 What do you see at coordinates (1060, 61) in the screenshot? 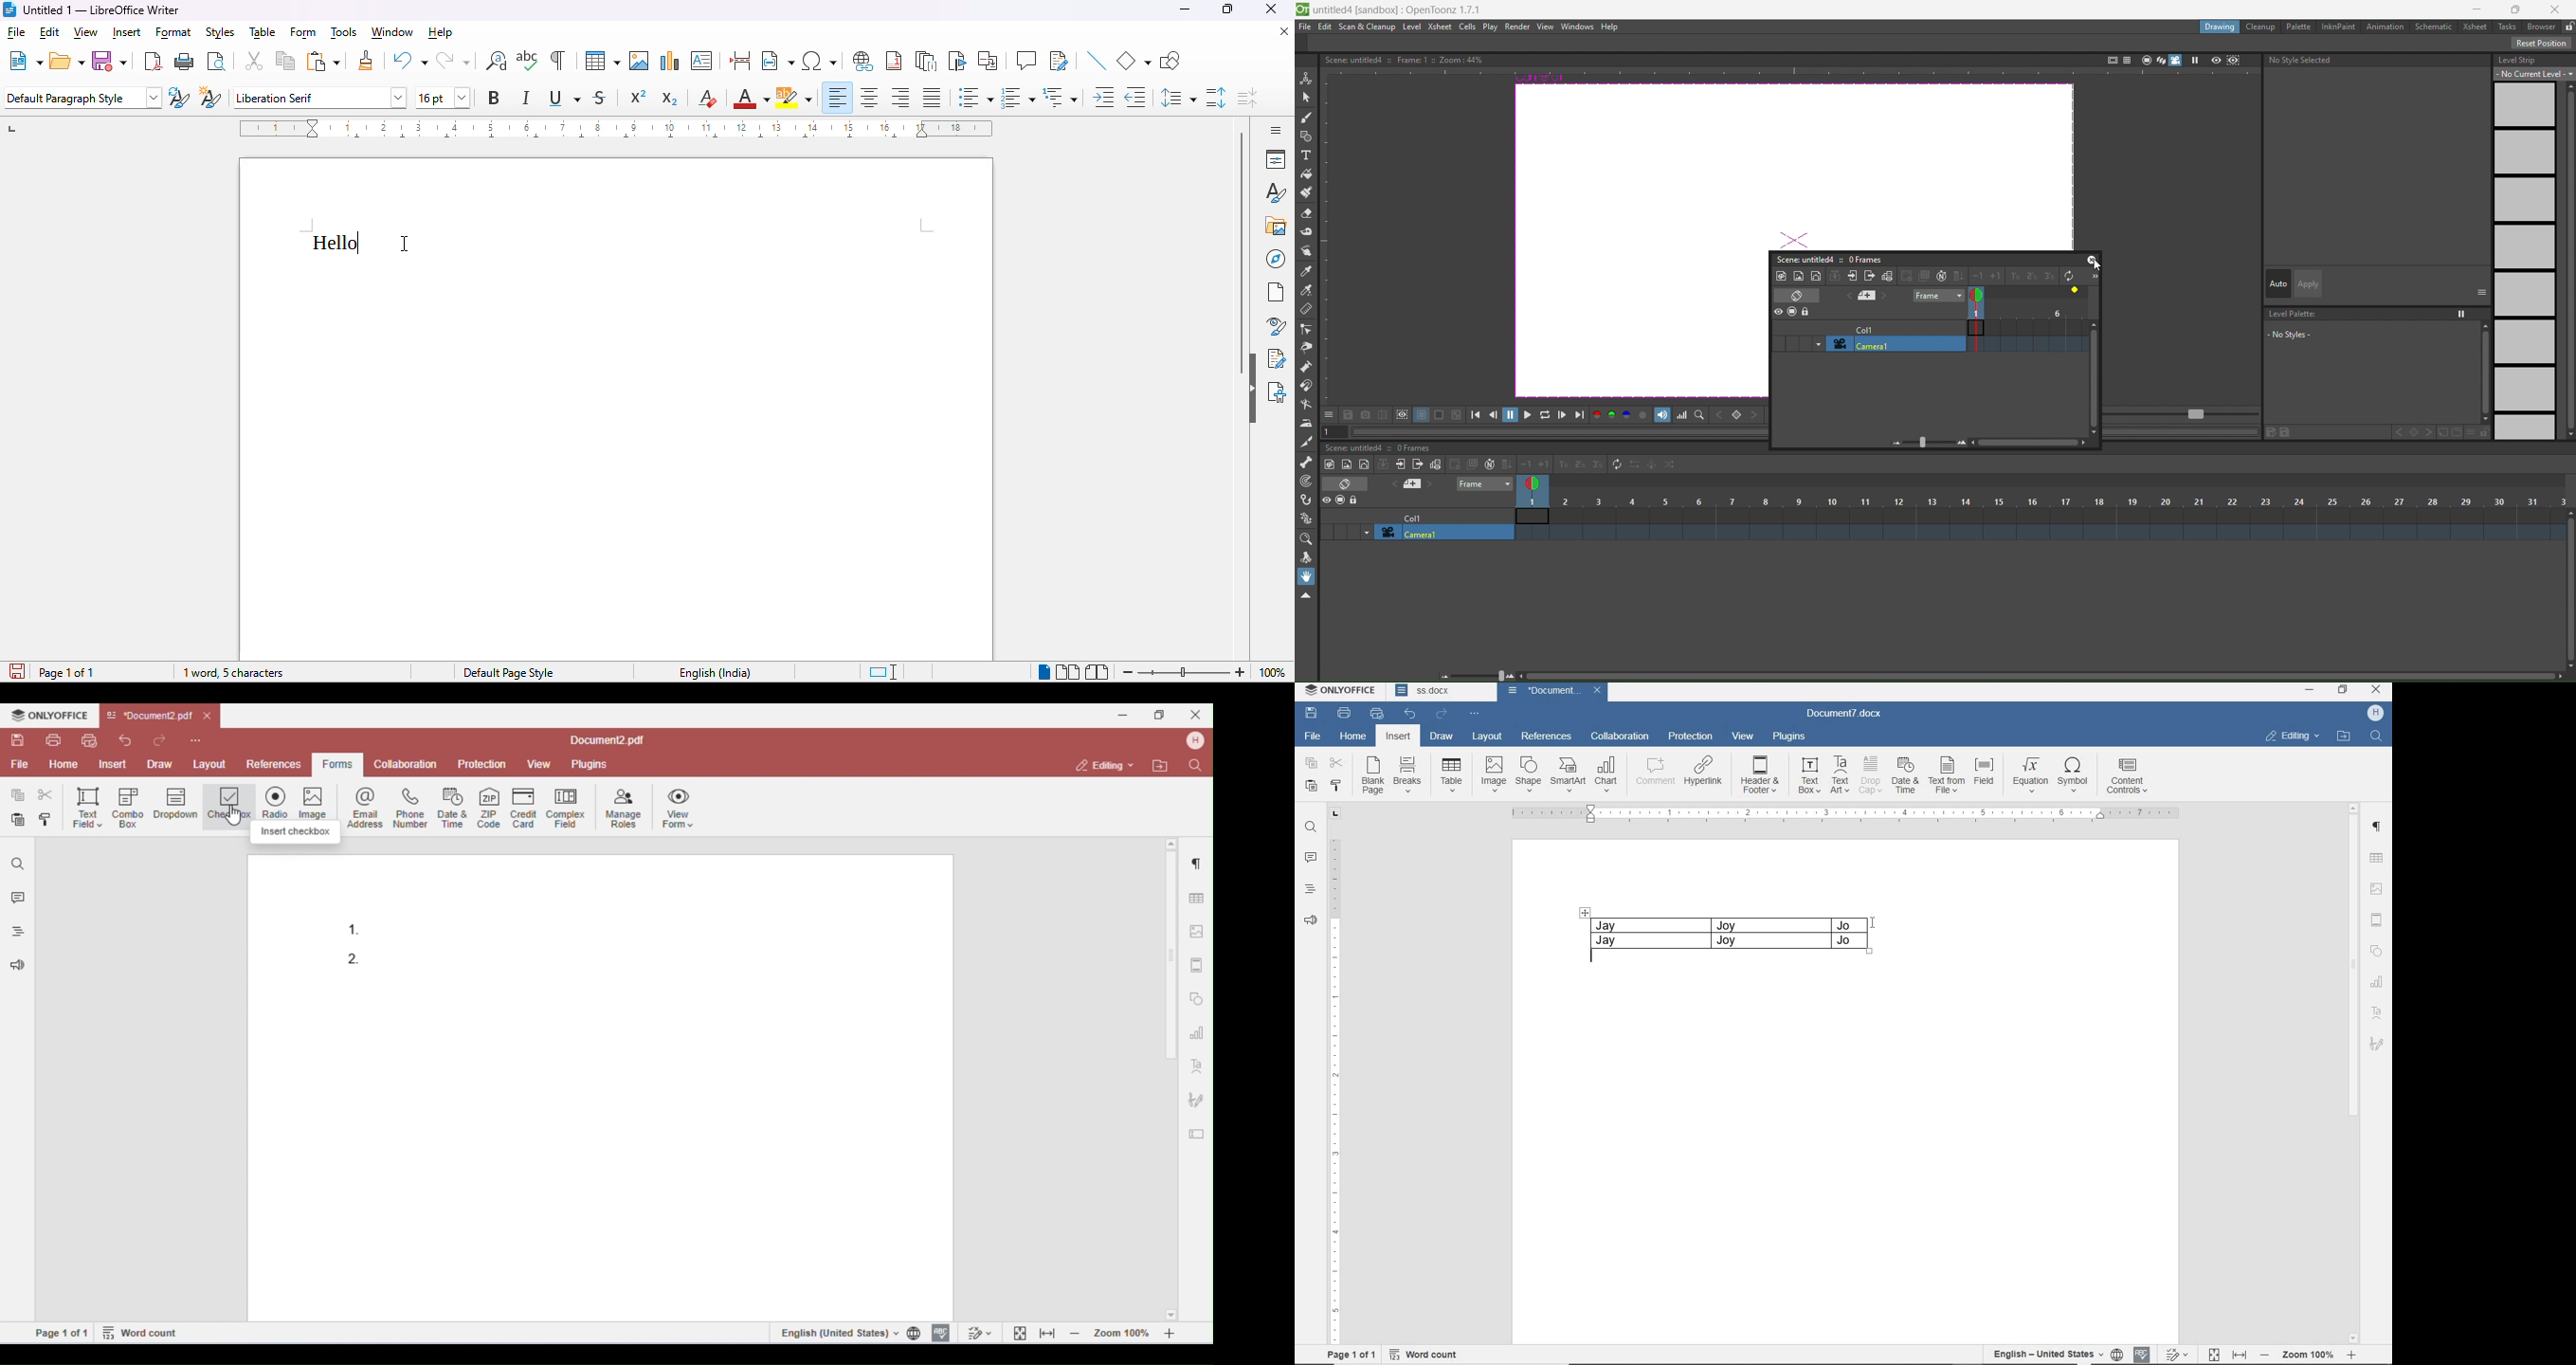
I see `show track changes functions` at bounding box center [1060, 61].